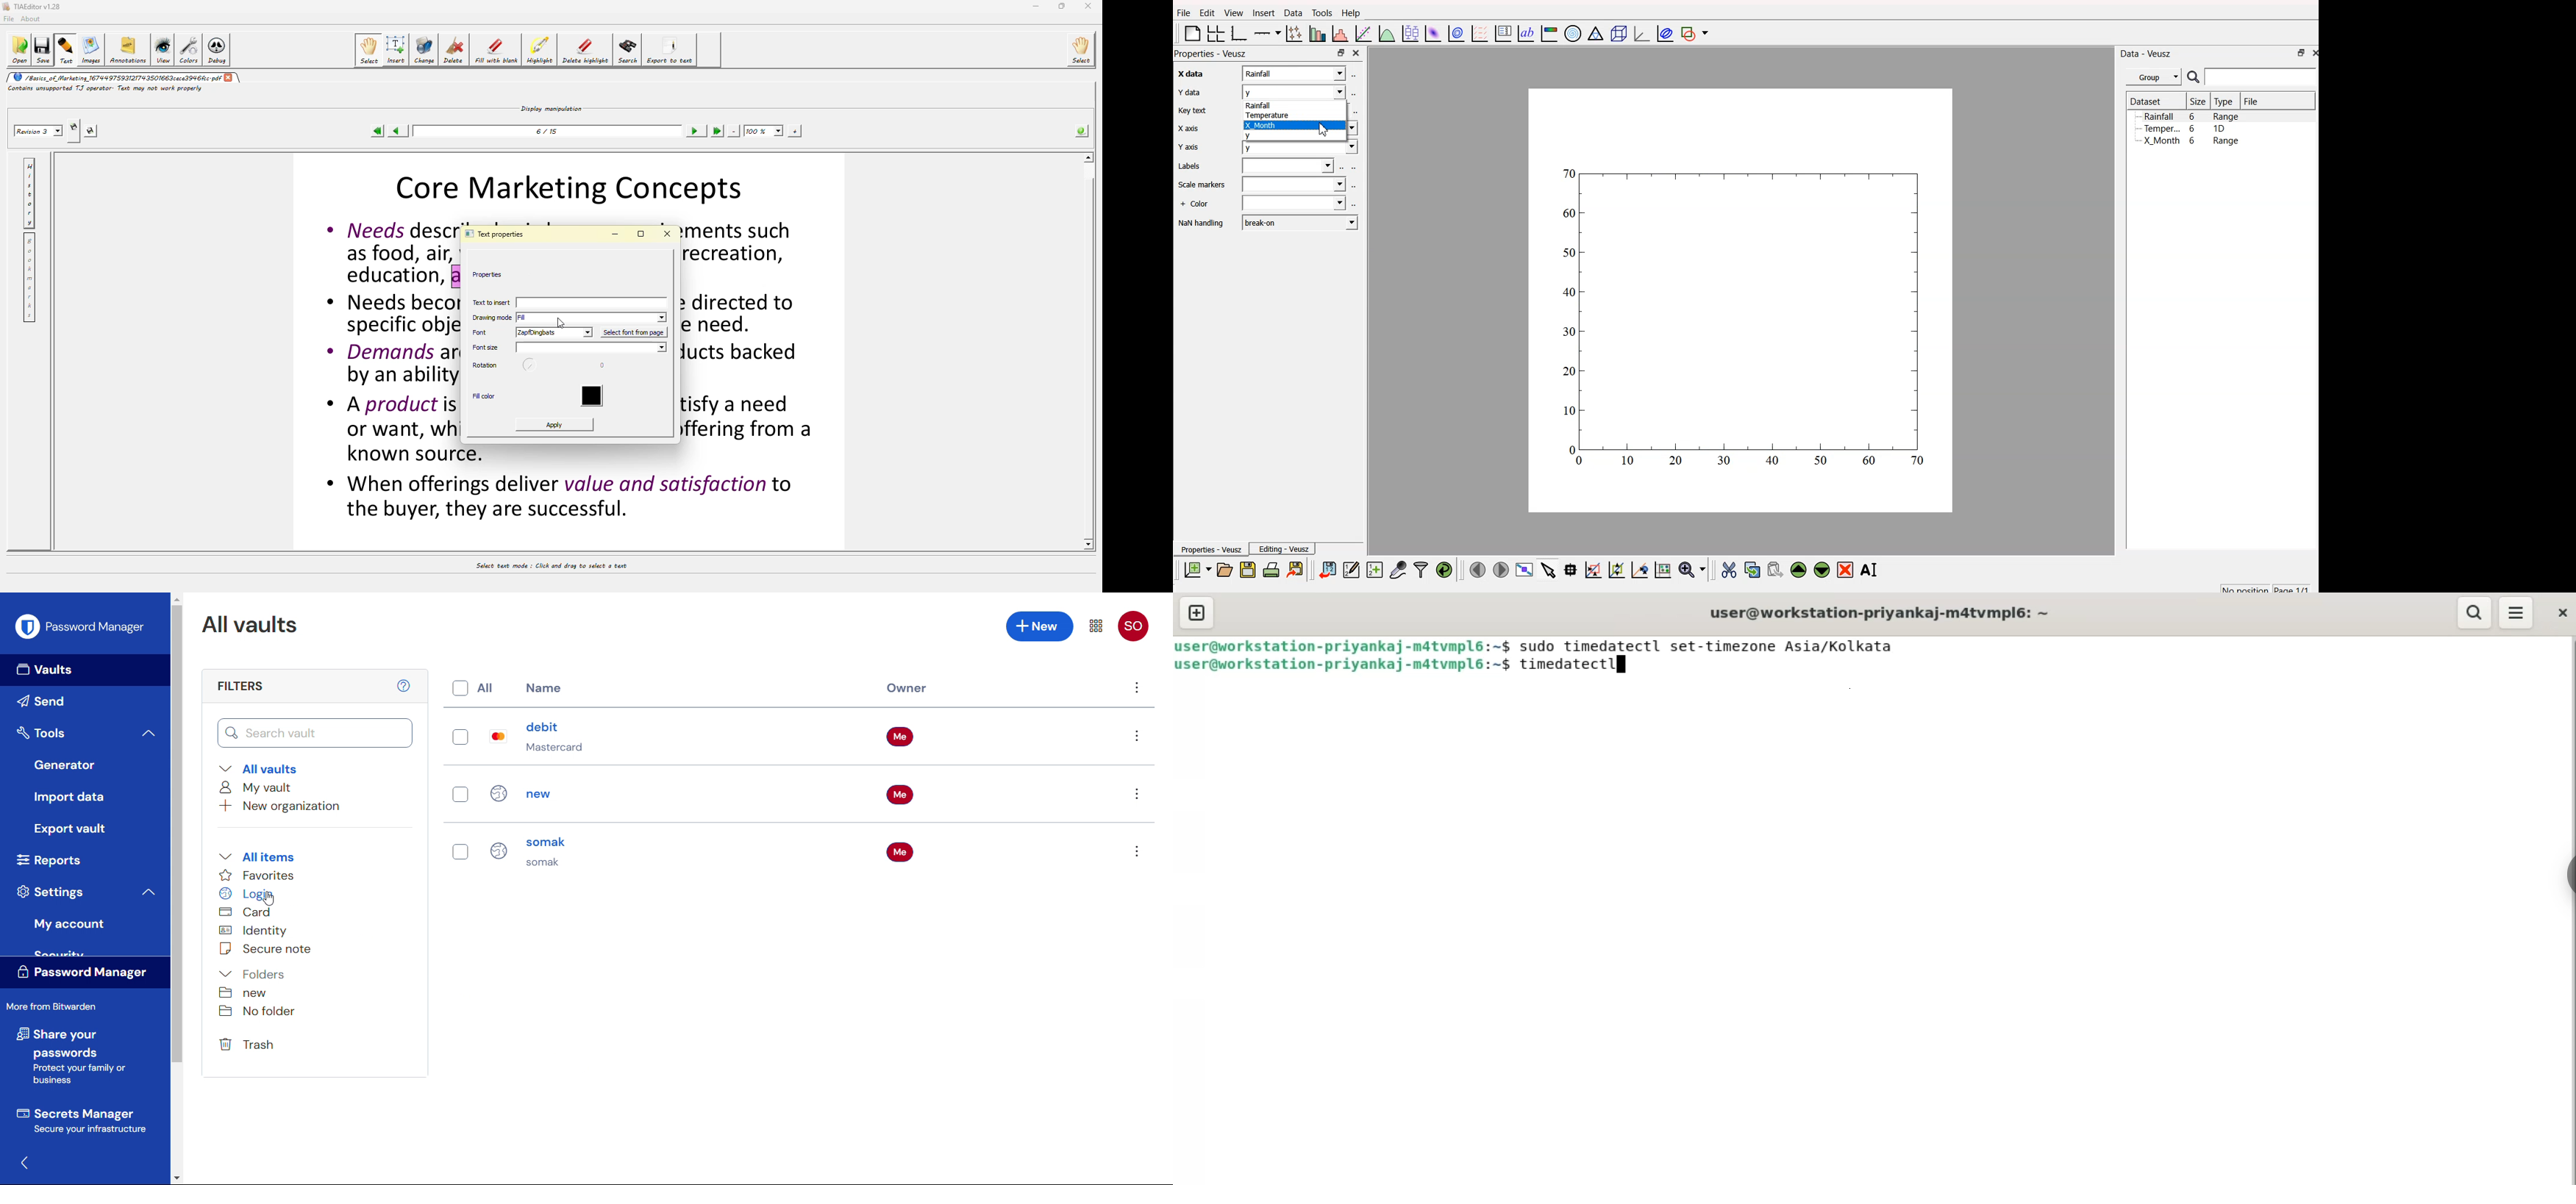 This screenshot has width=2576, height=1204. What do you see at coordinates (64, 765) in the screenshot?
I see `Generator ` at bounding box center [64, 765].